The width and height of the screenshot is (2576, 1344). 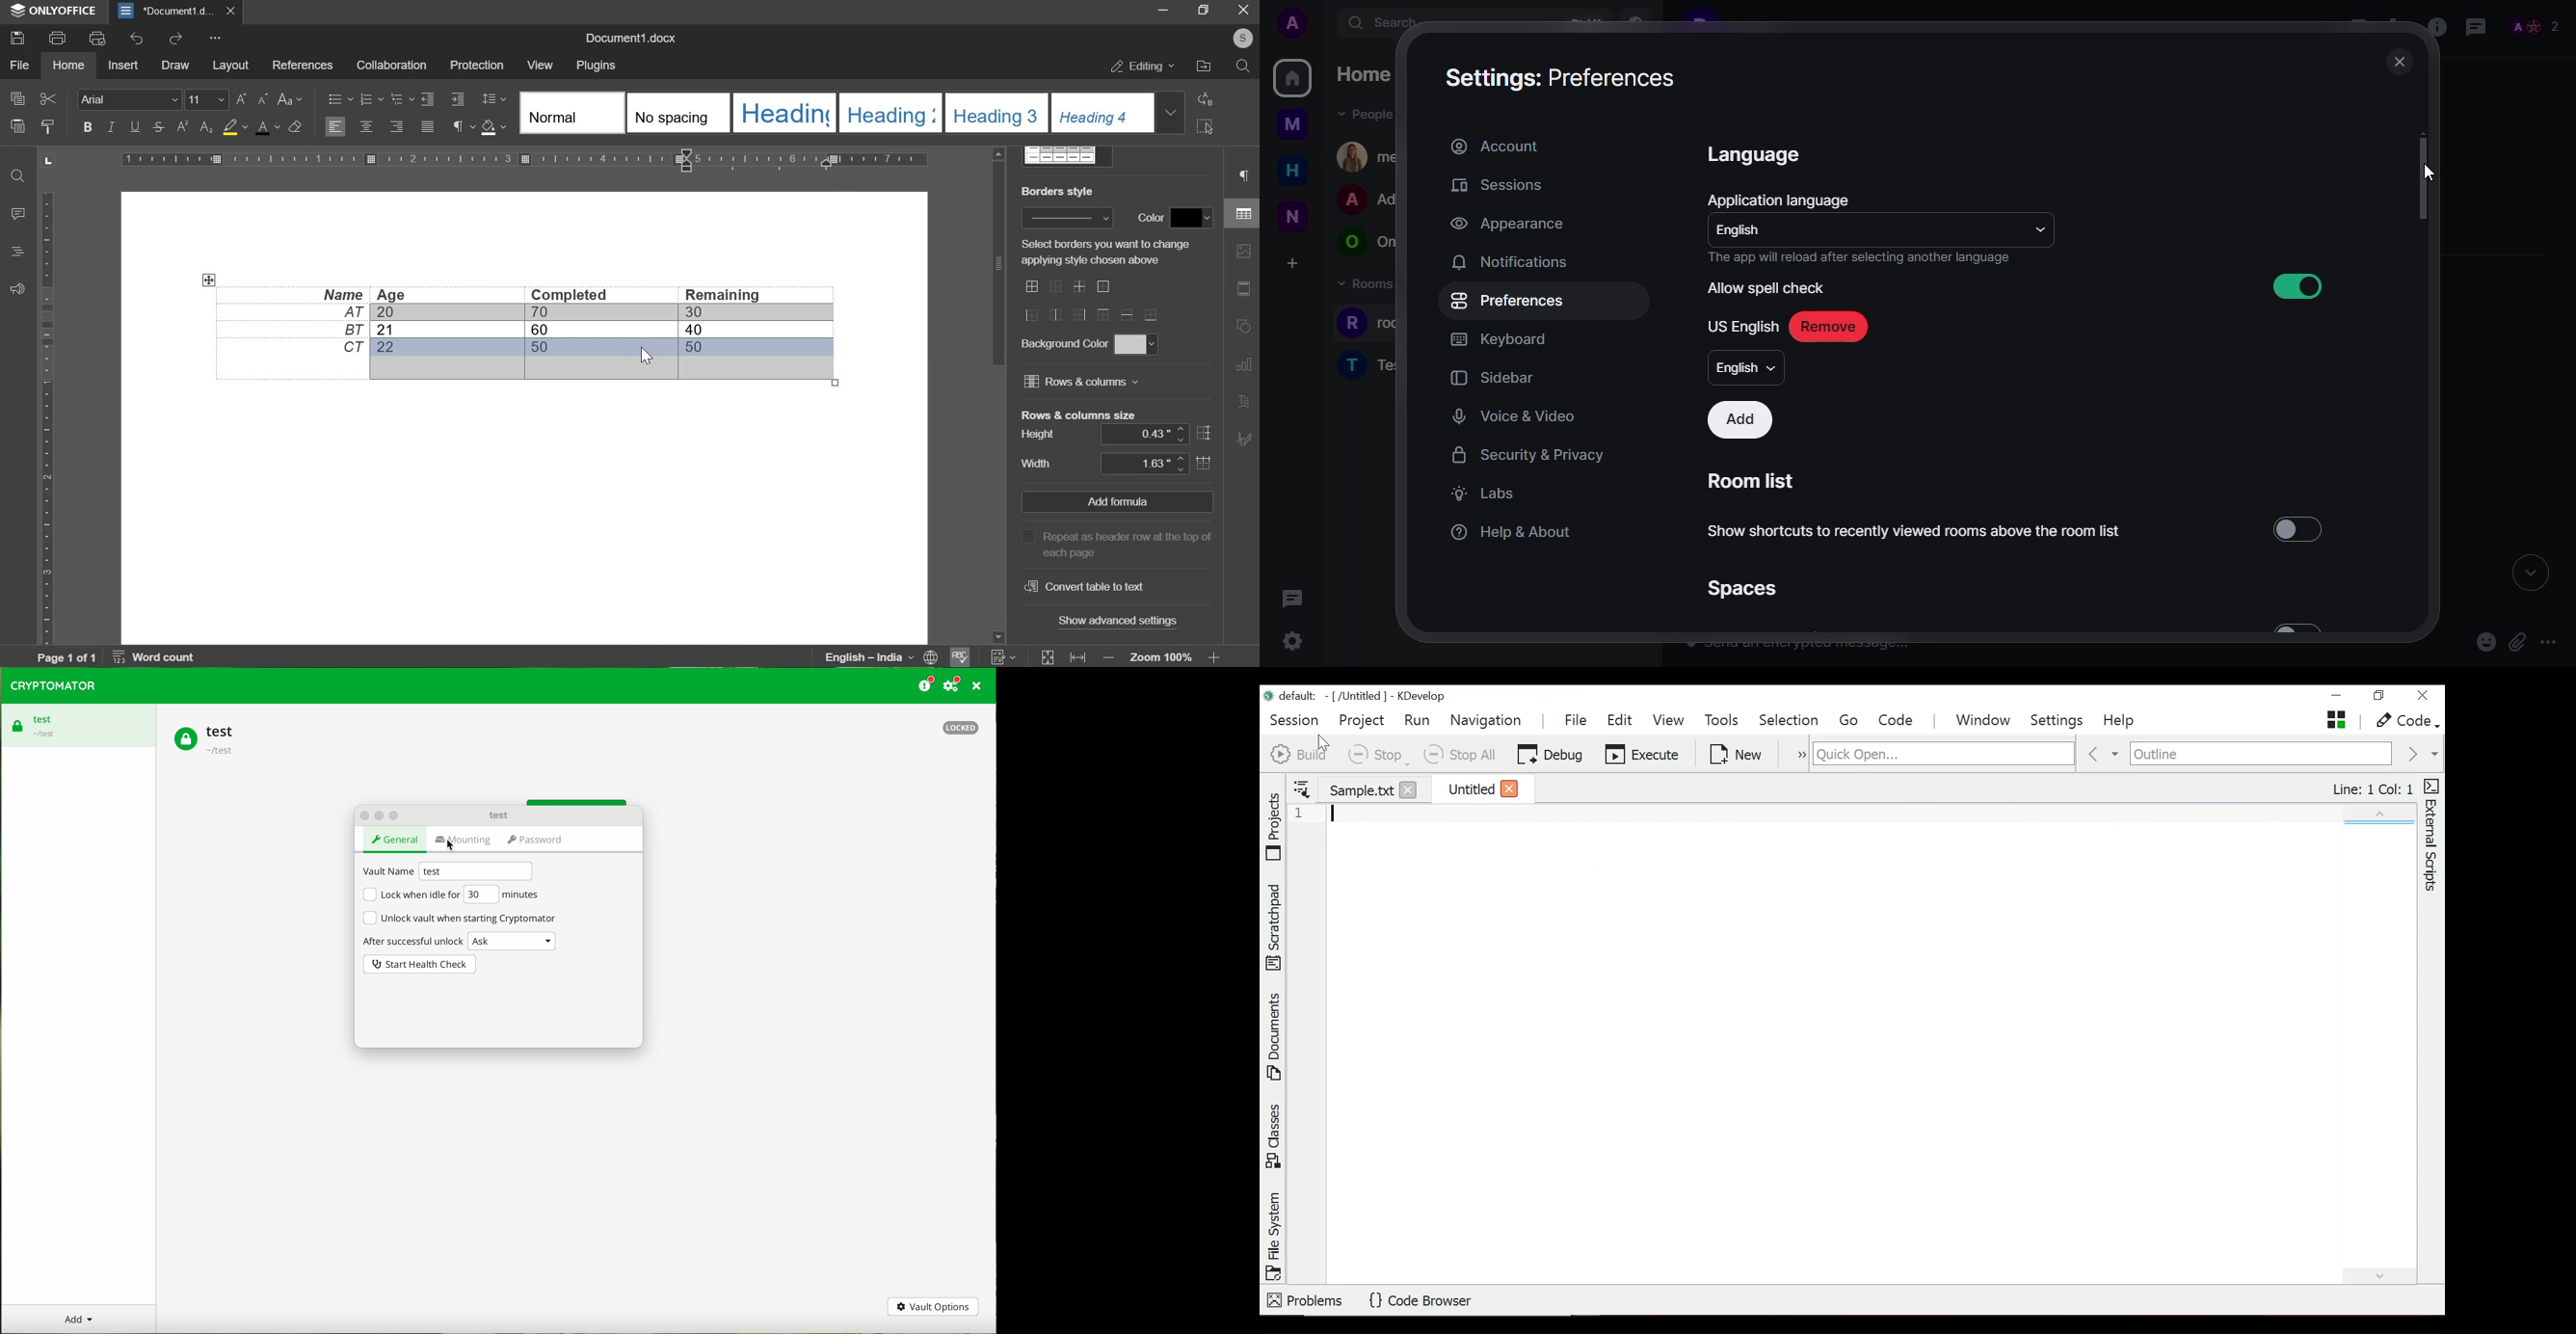 What do you see at coordinates (1291, 262) in the screenshot?
I see `create a space` at bounding box center [1291, 262].